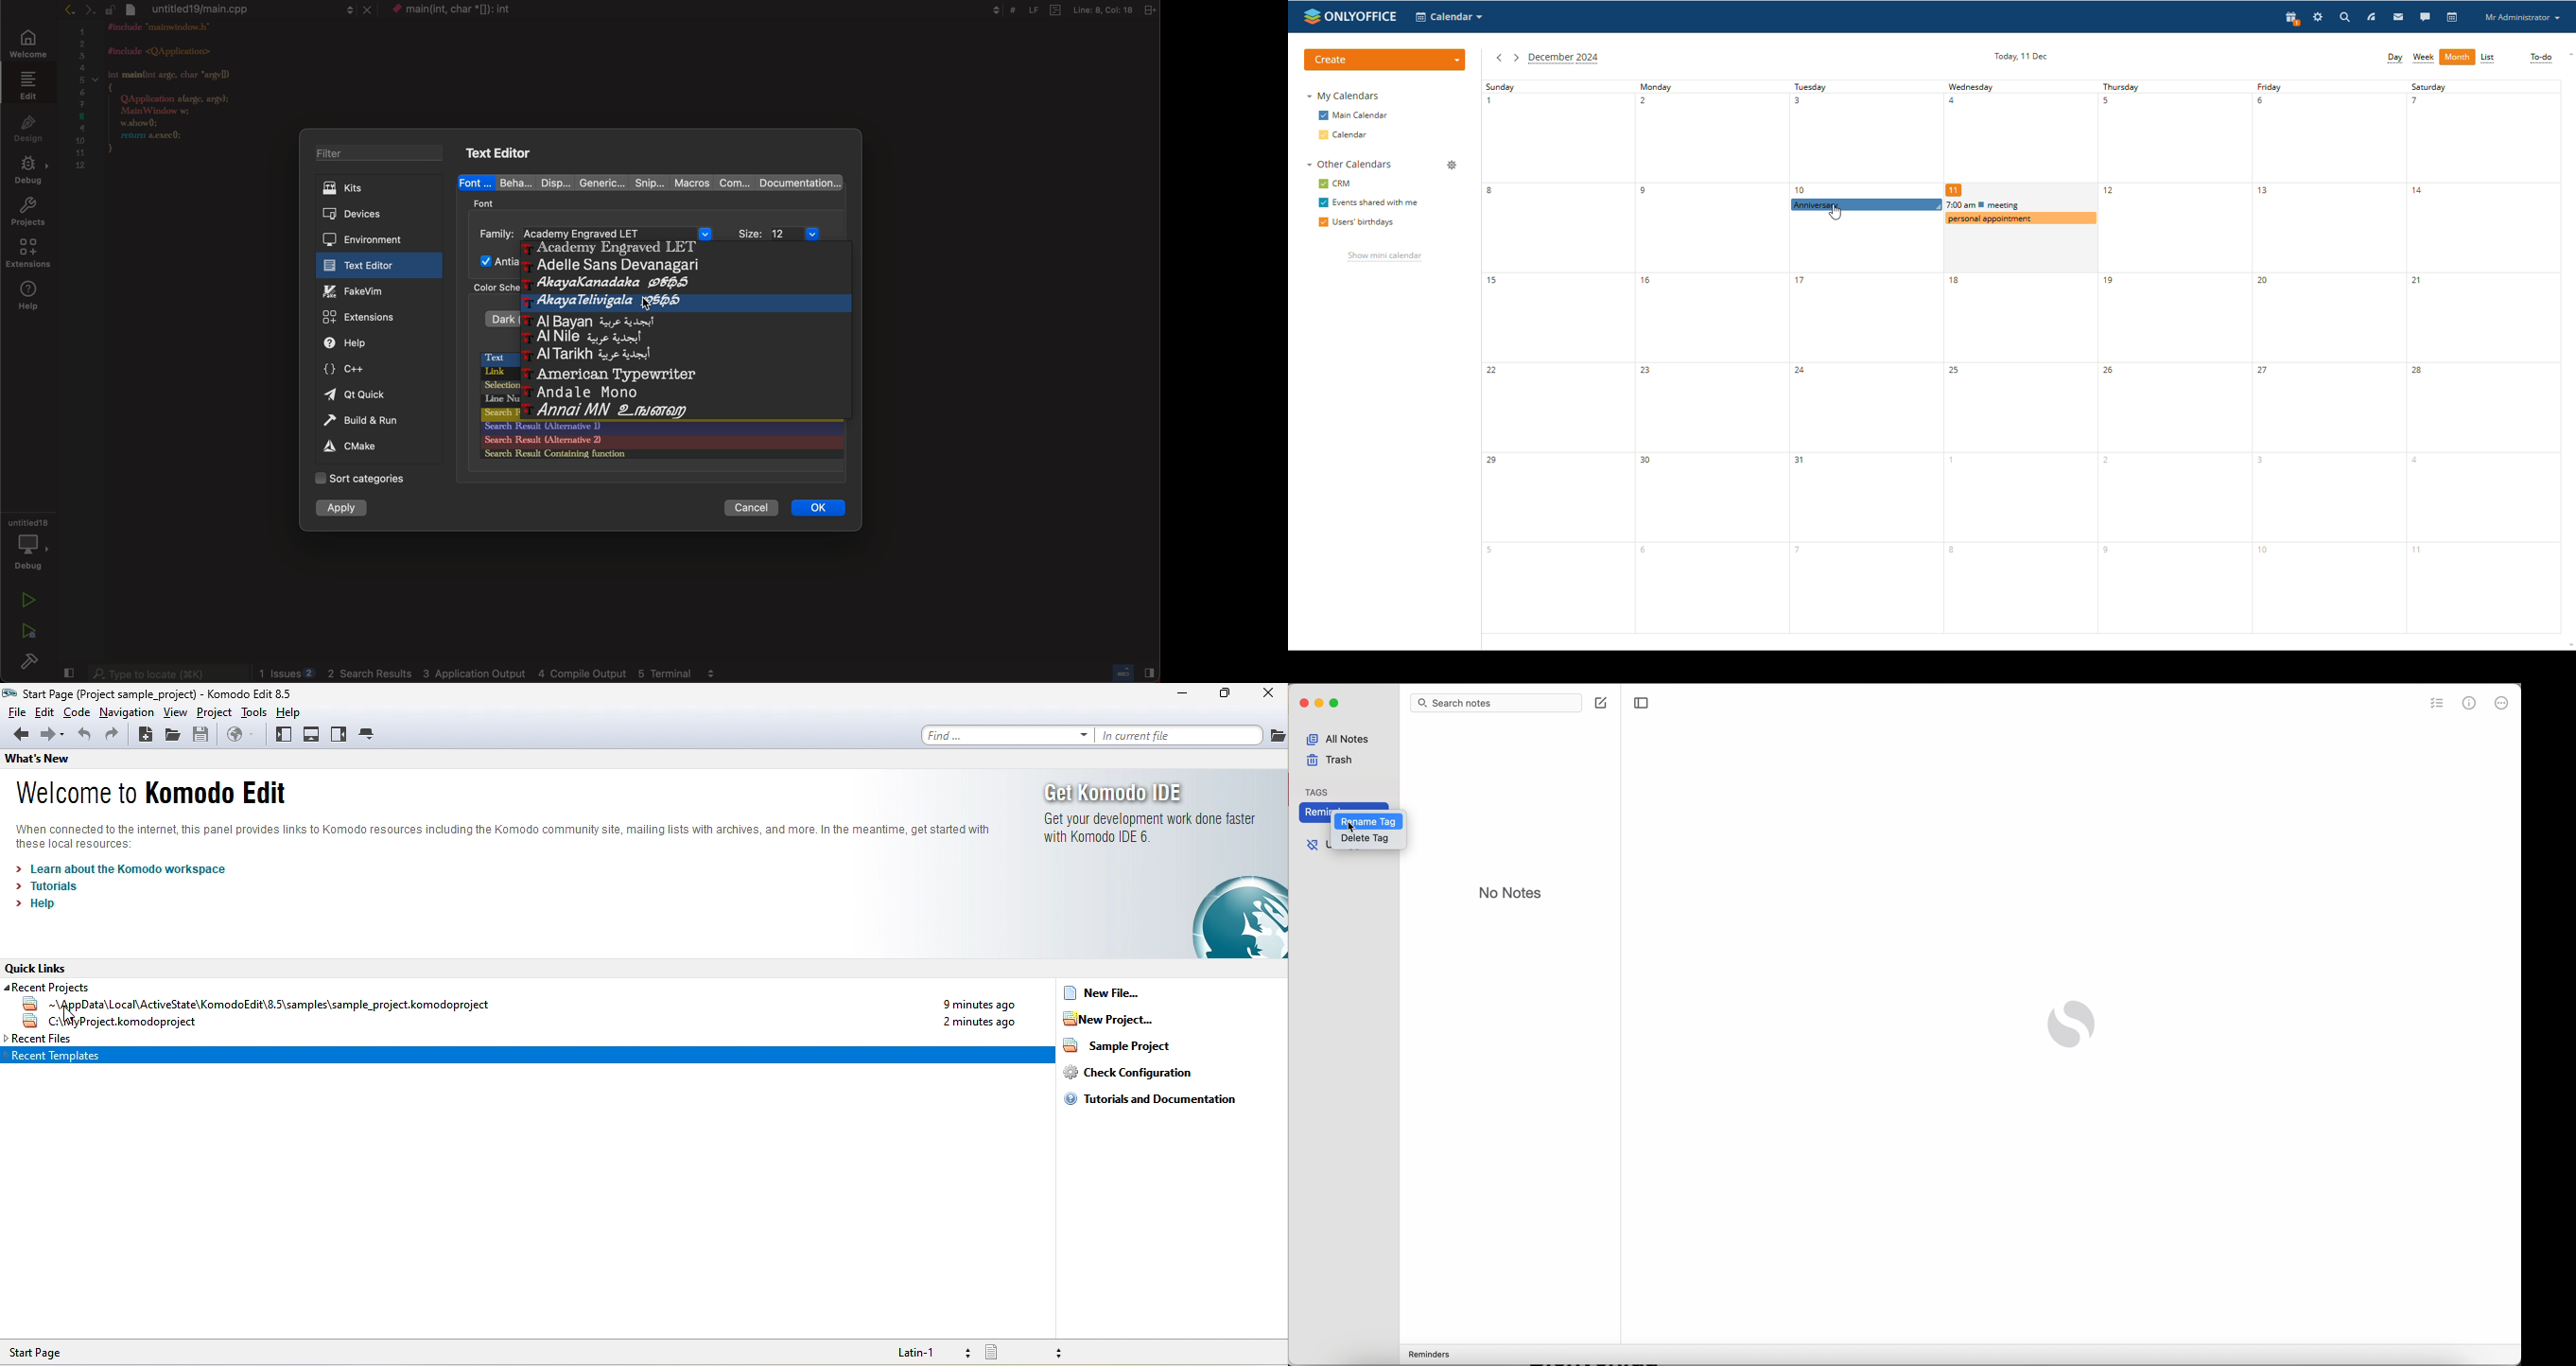 Image resolution: width=2576 pixels, height=1372 pixels. I want to click on akaya kanadha, so click(600, 284).